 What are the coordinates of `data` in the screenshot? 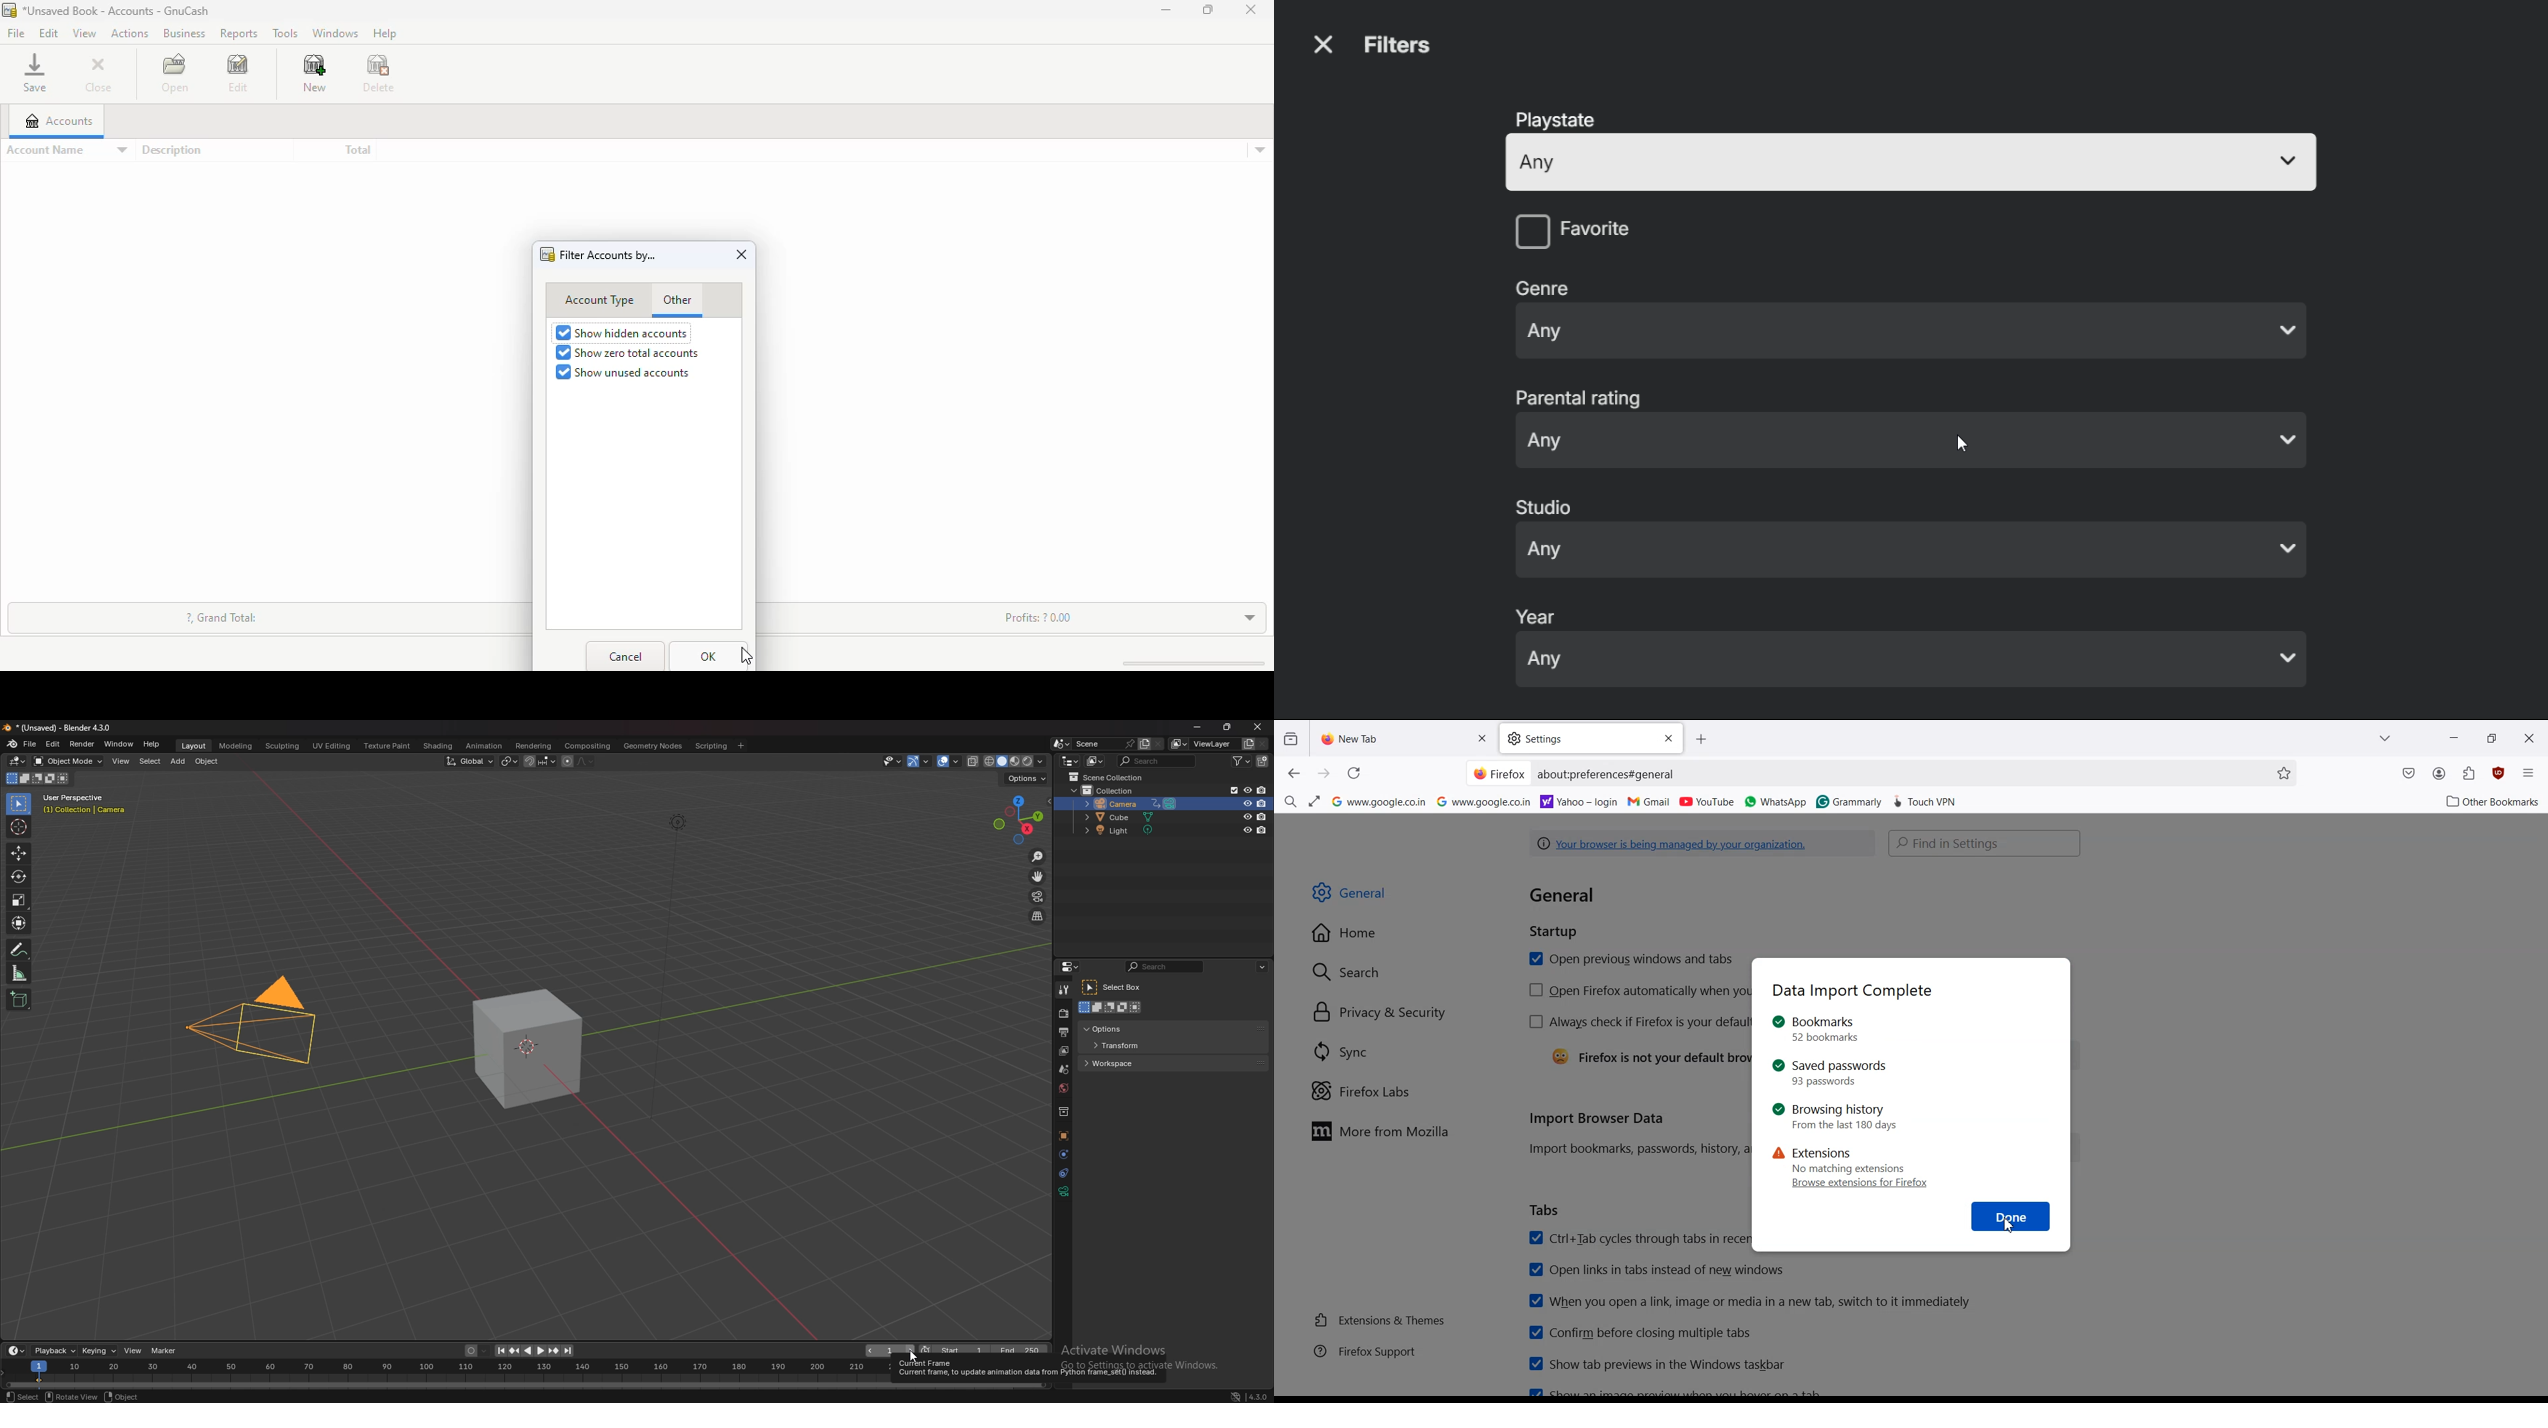 It's located at (1064, 1192).